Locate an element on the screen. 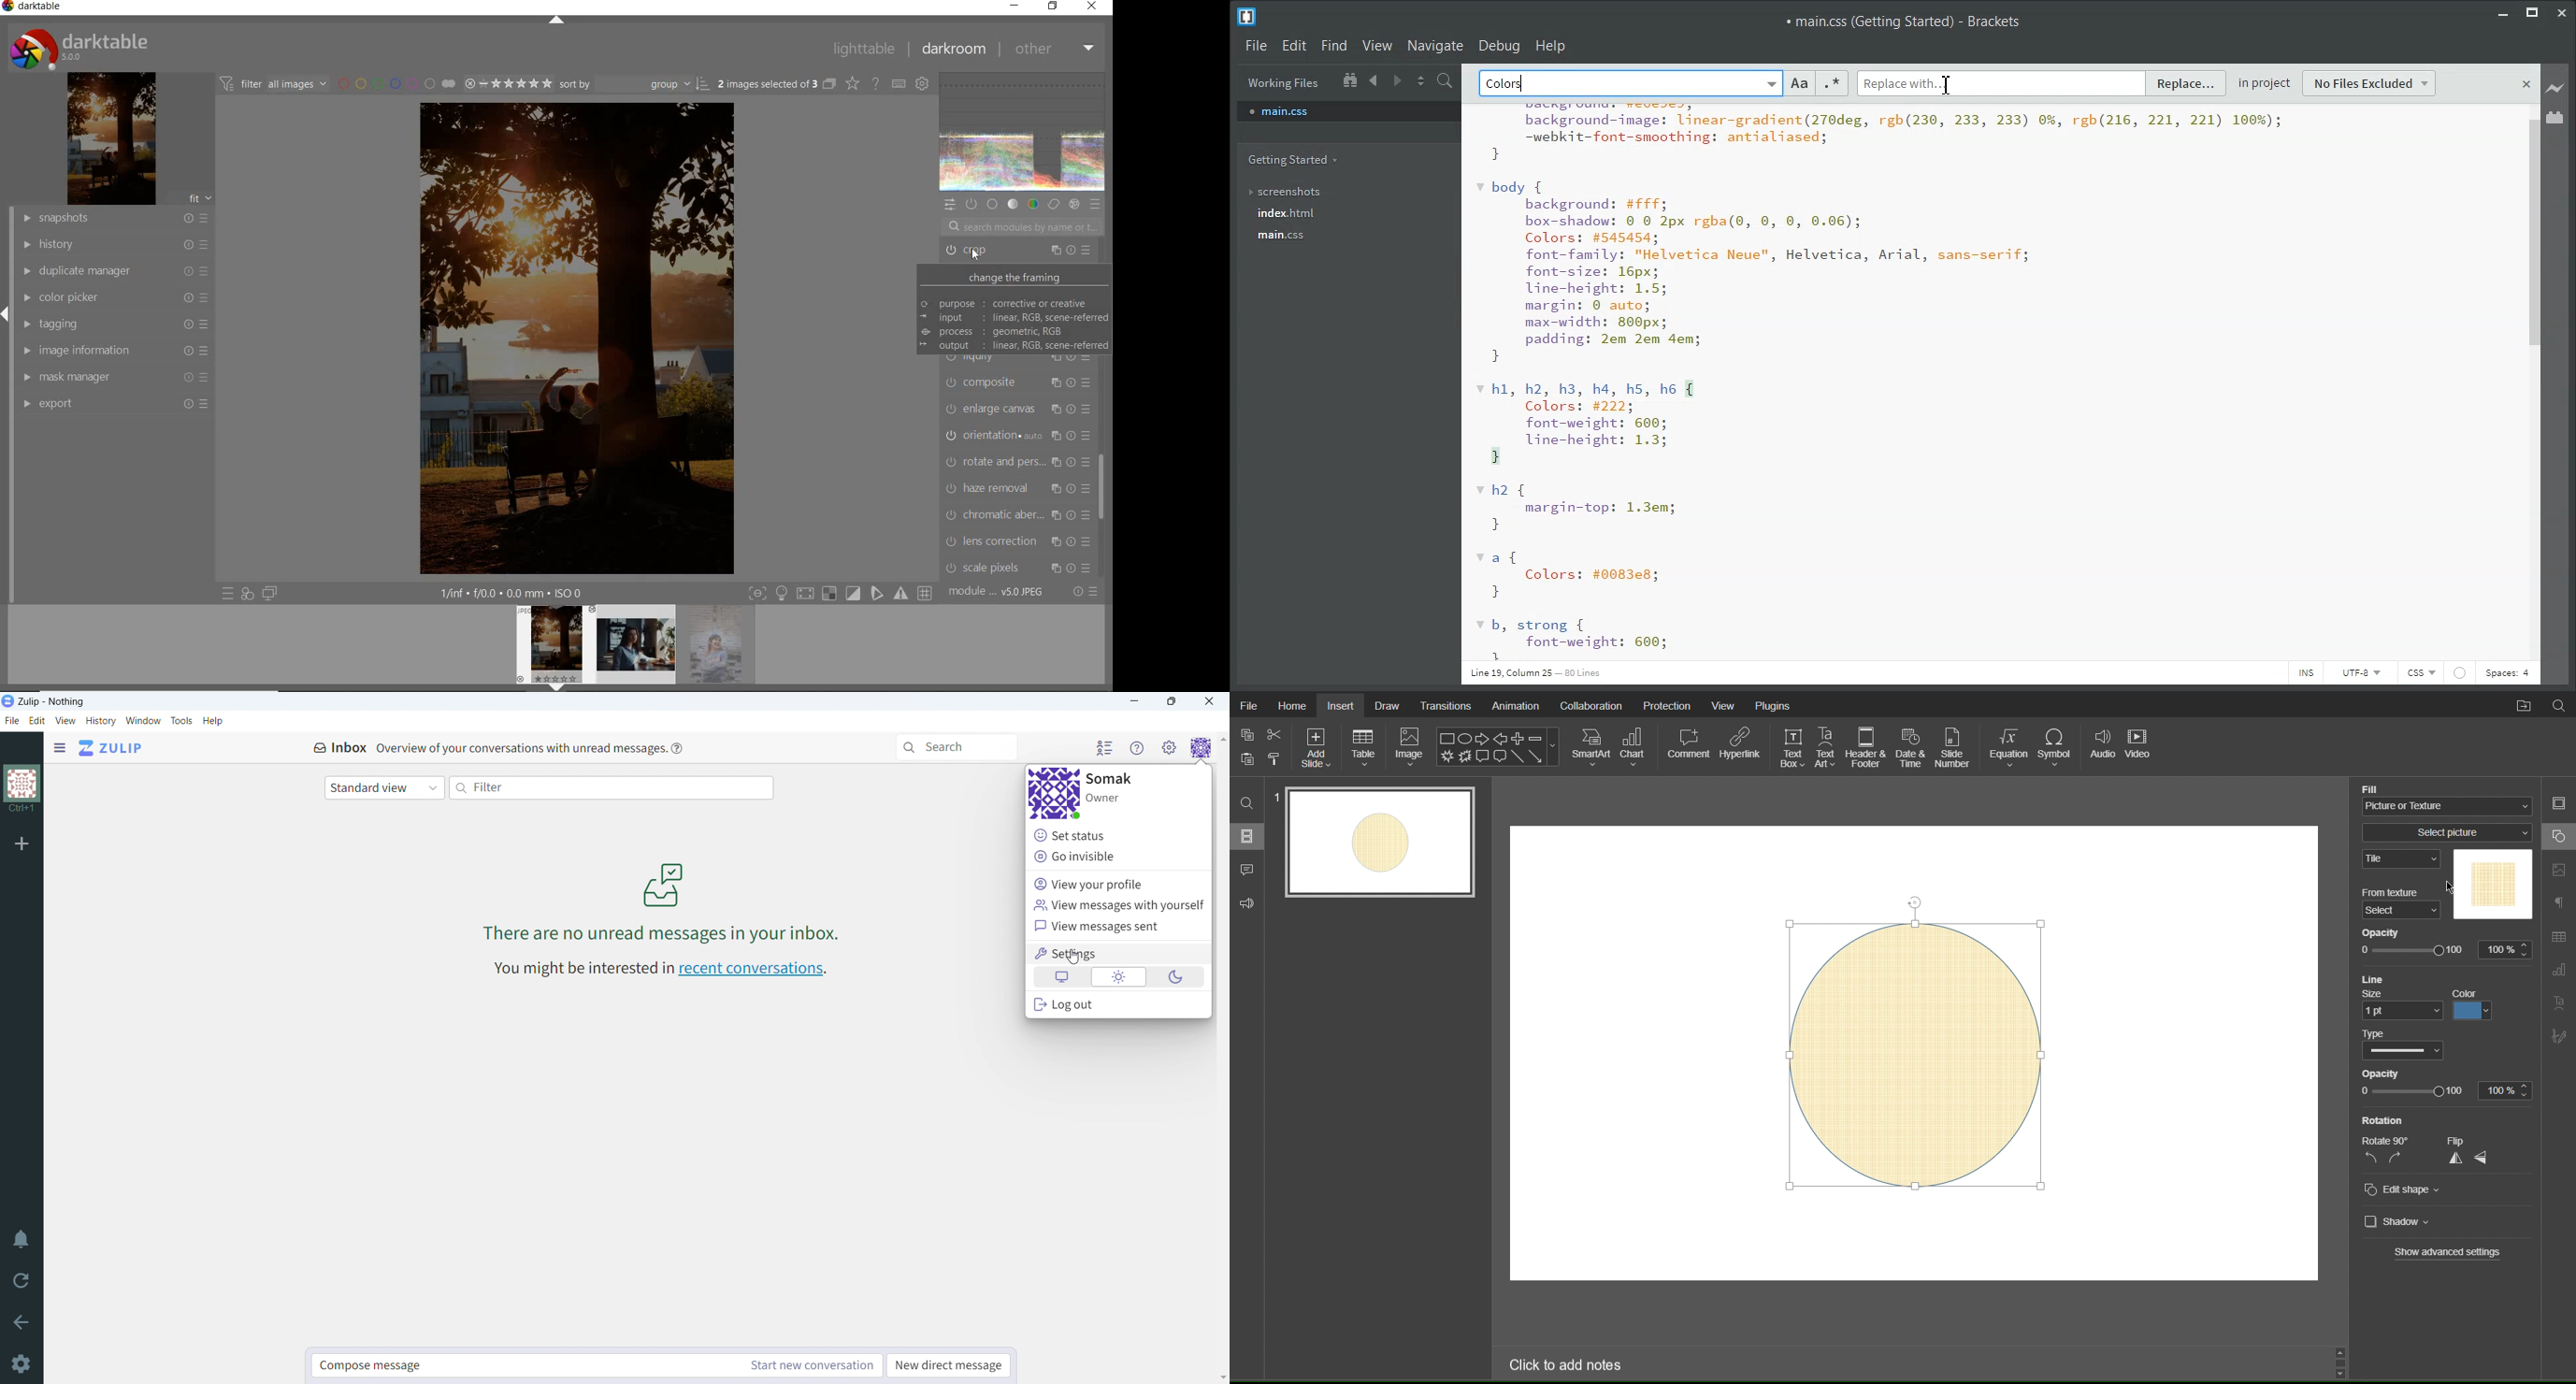 This screenshot has width=2576, height=1400. format painter is located at coordinates (1279, 760).